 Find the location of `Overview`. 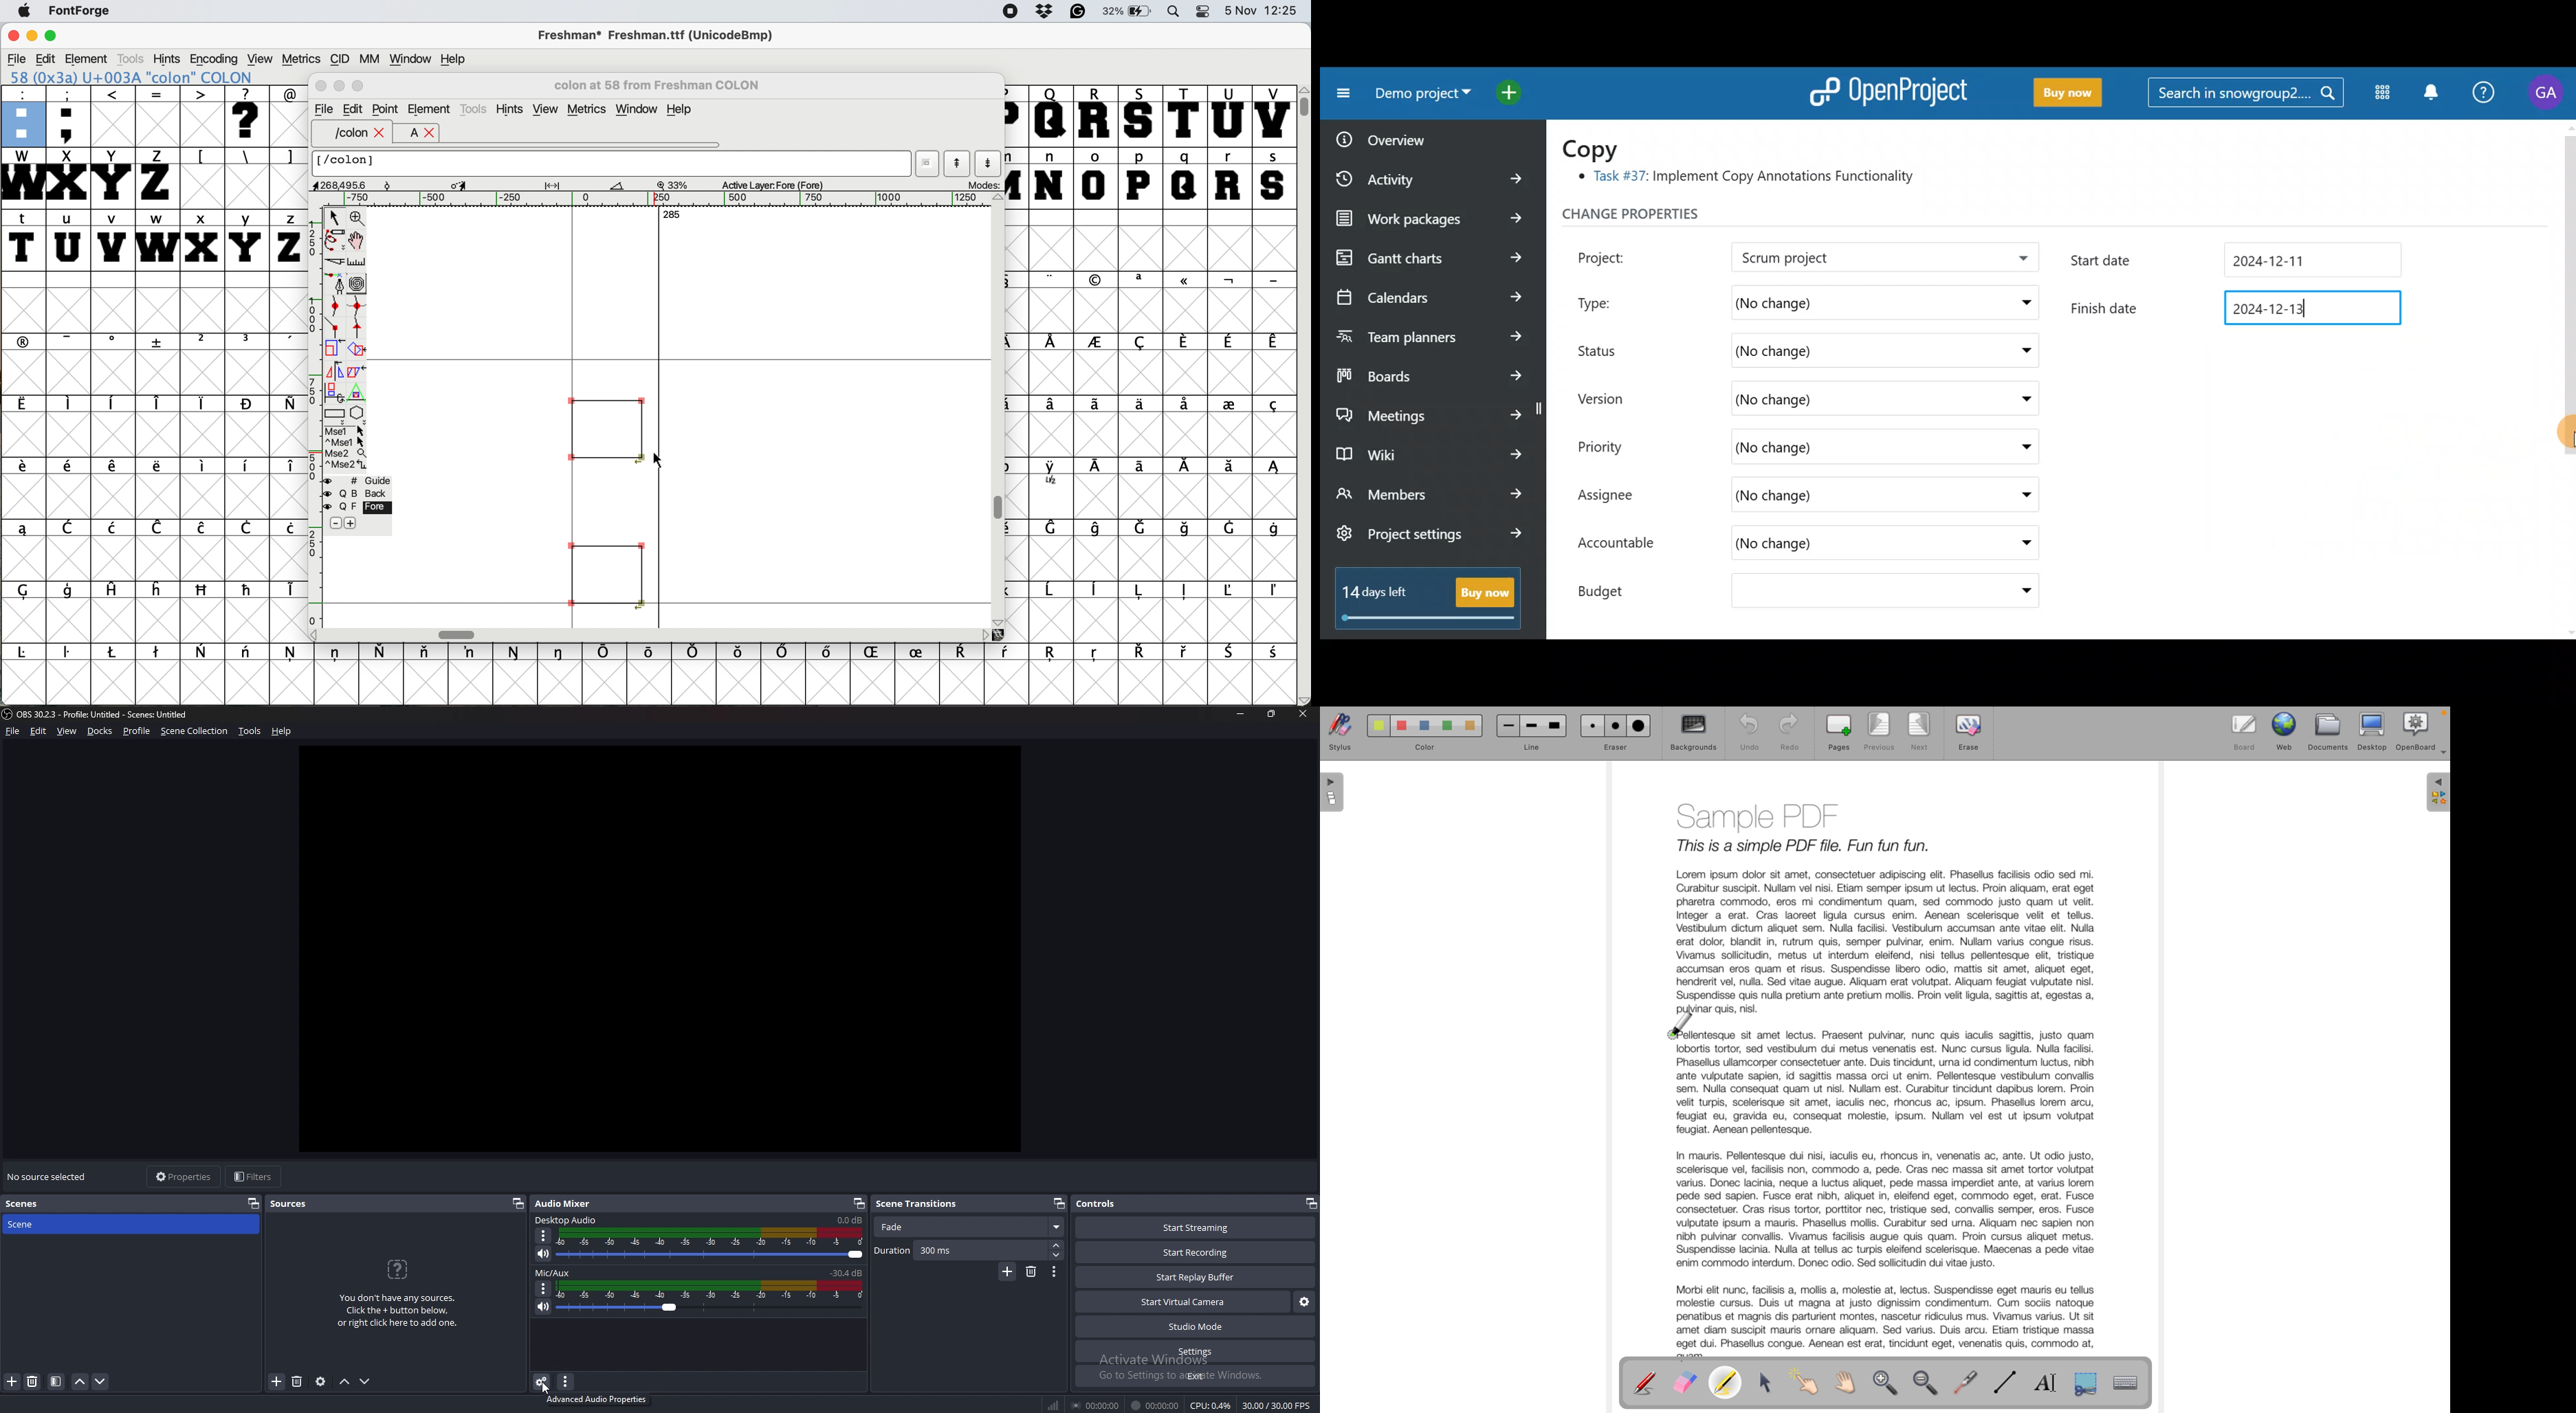

Overview is located at coordinates (1419, 135).